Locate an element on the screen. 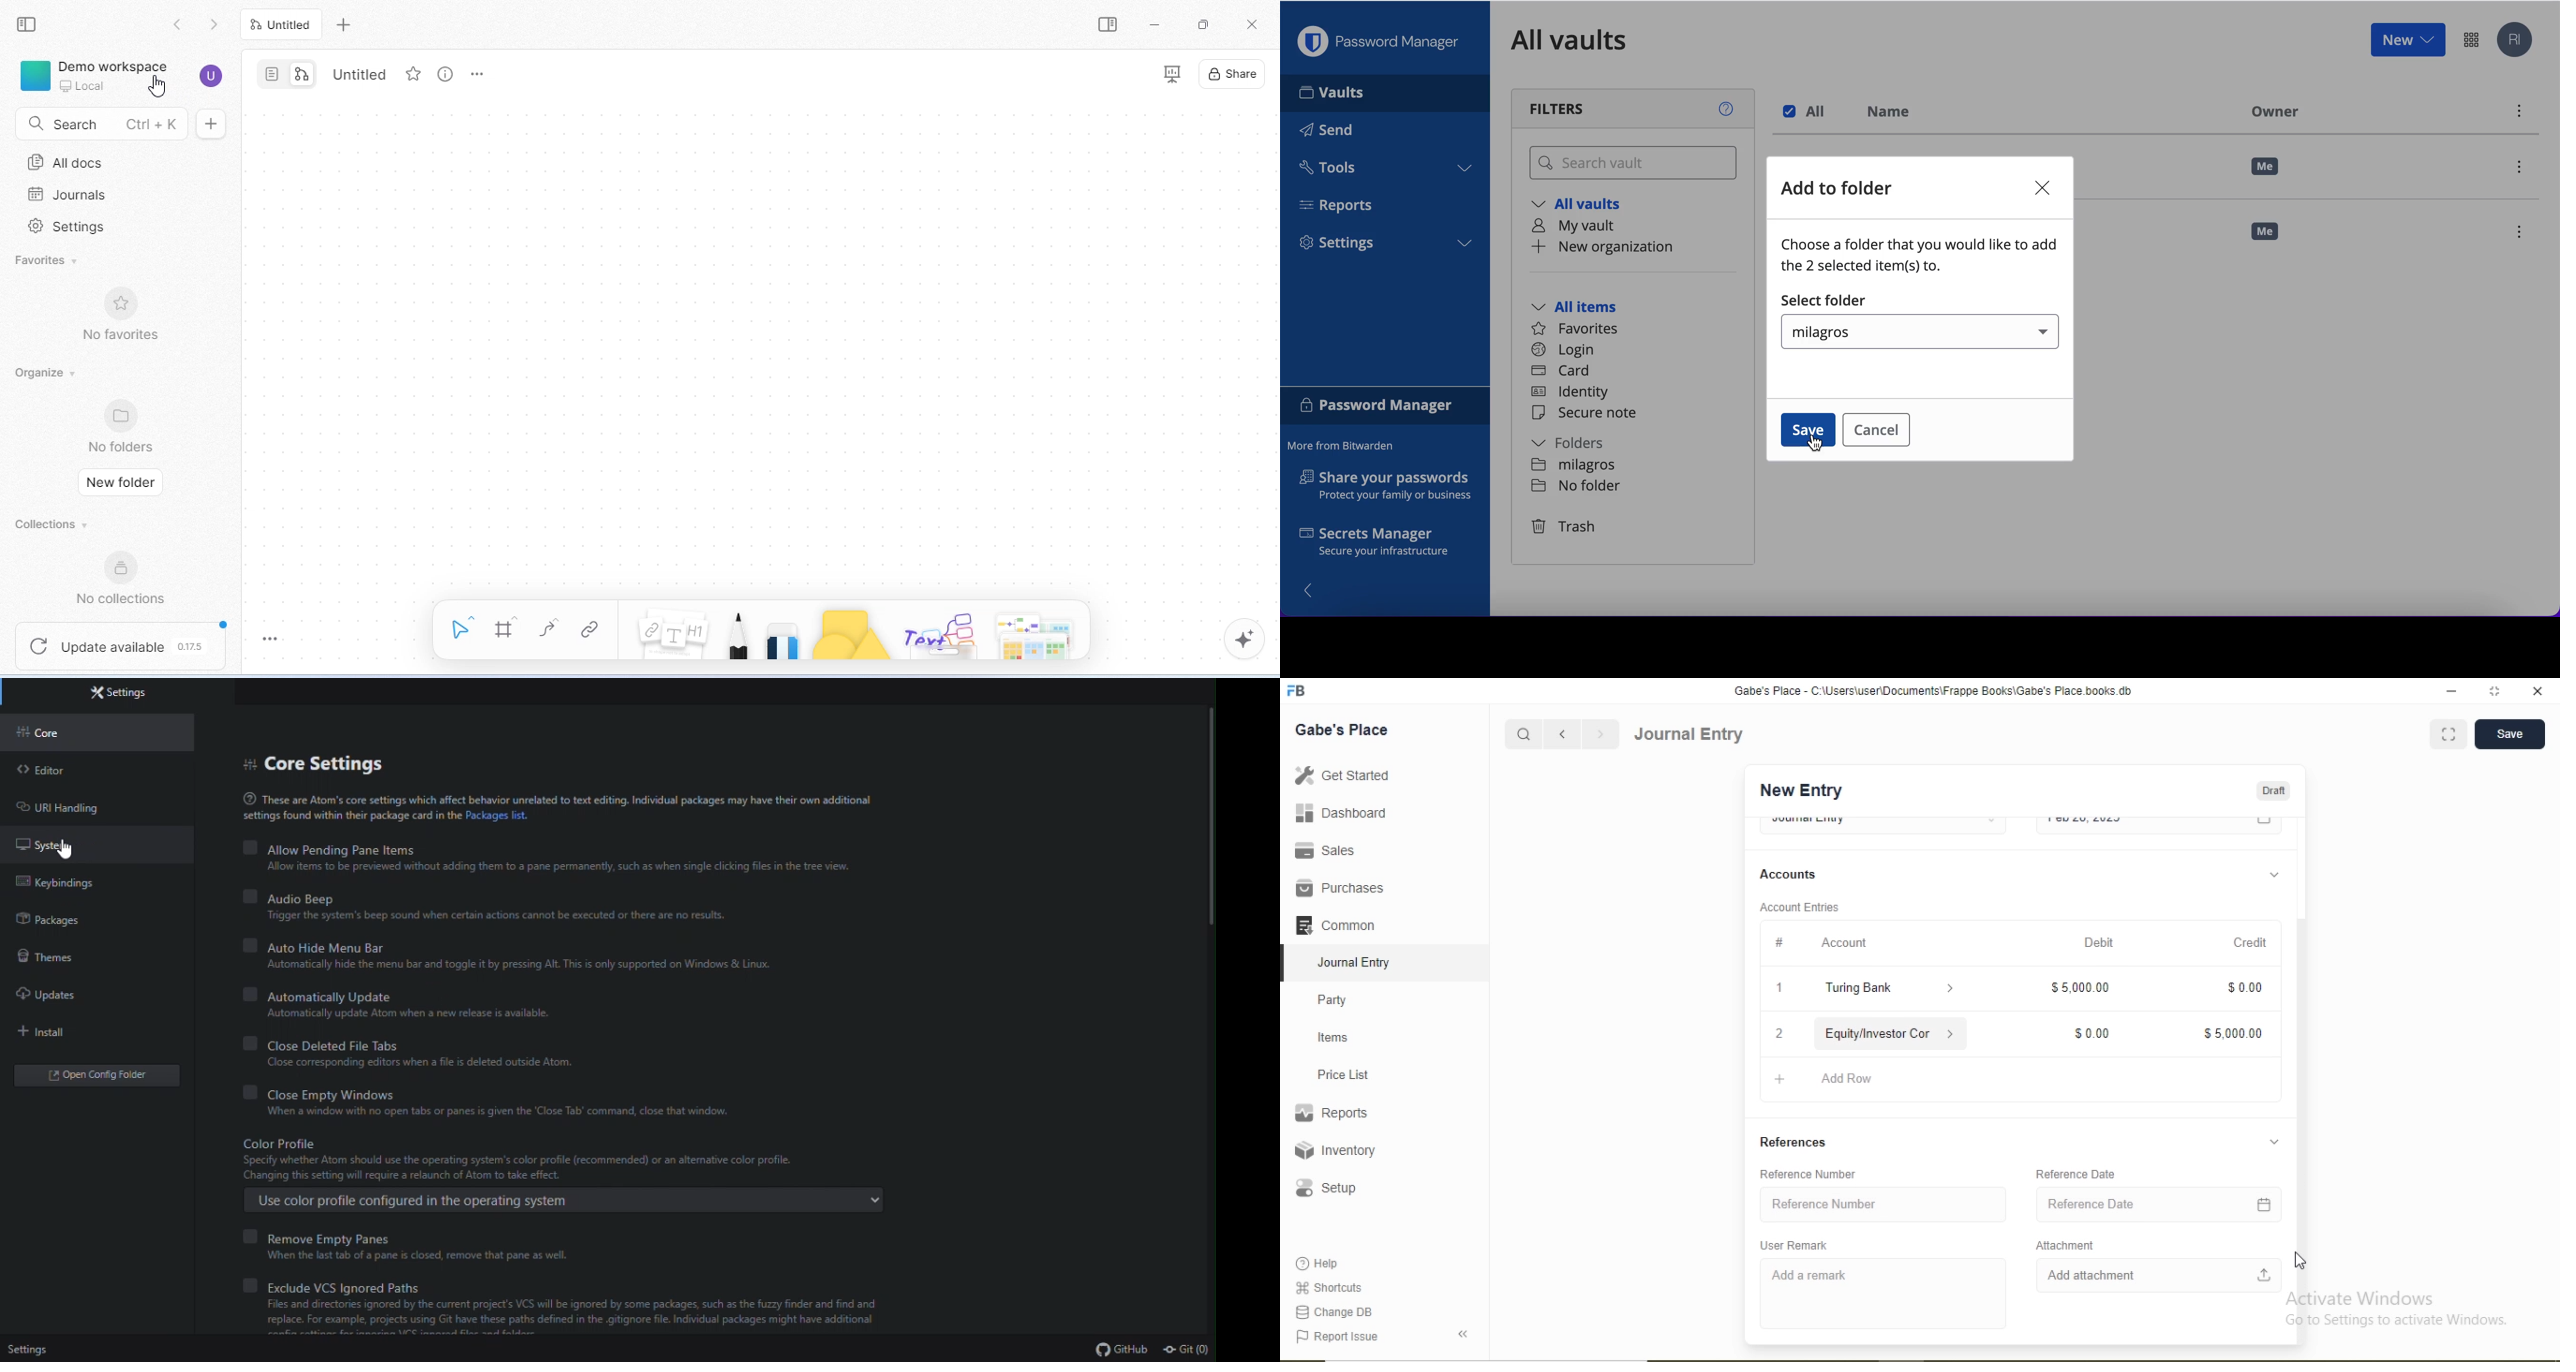  Calendar is located at coordinates (2265, 1205).